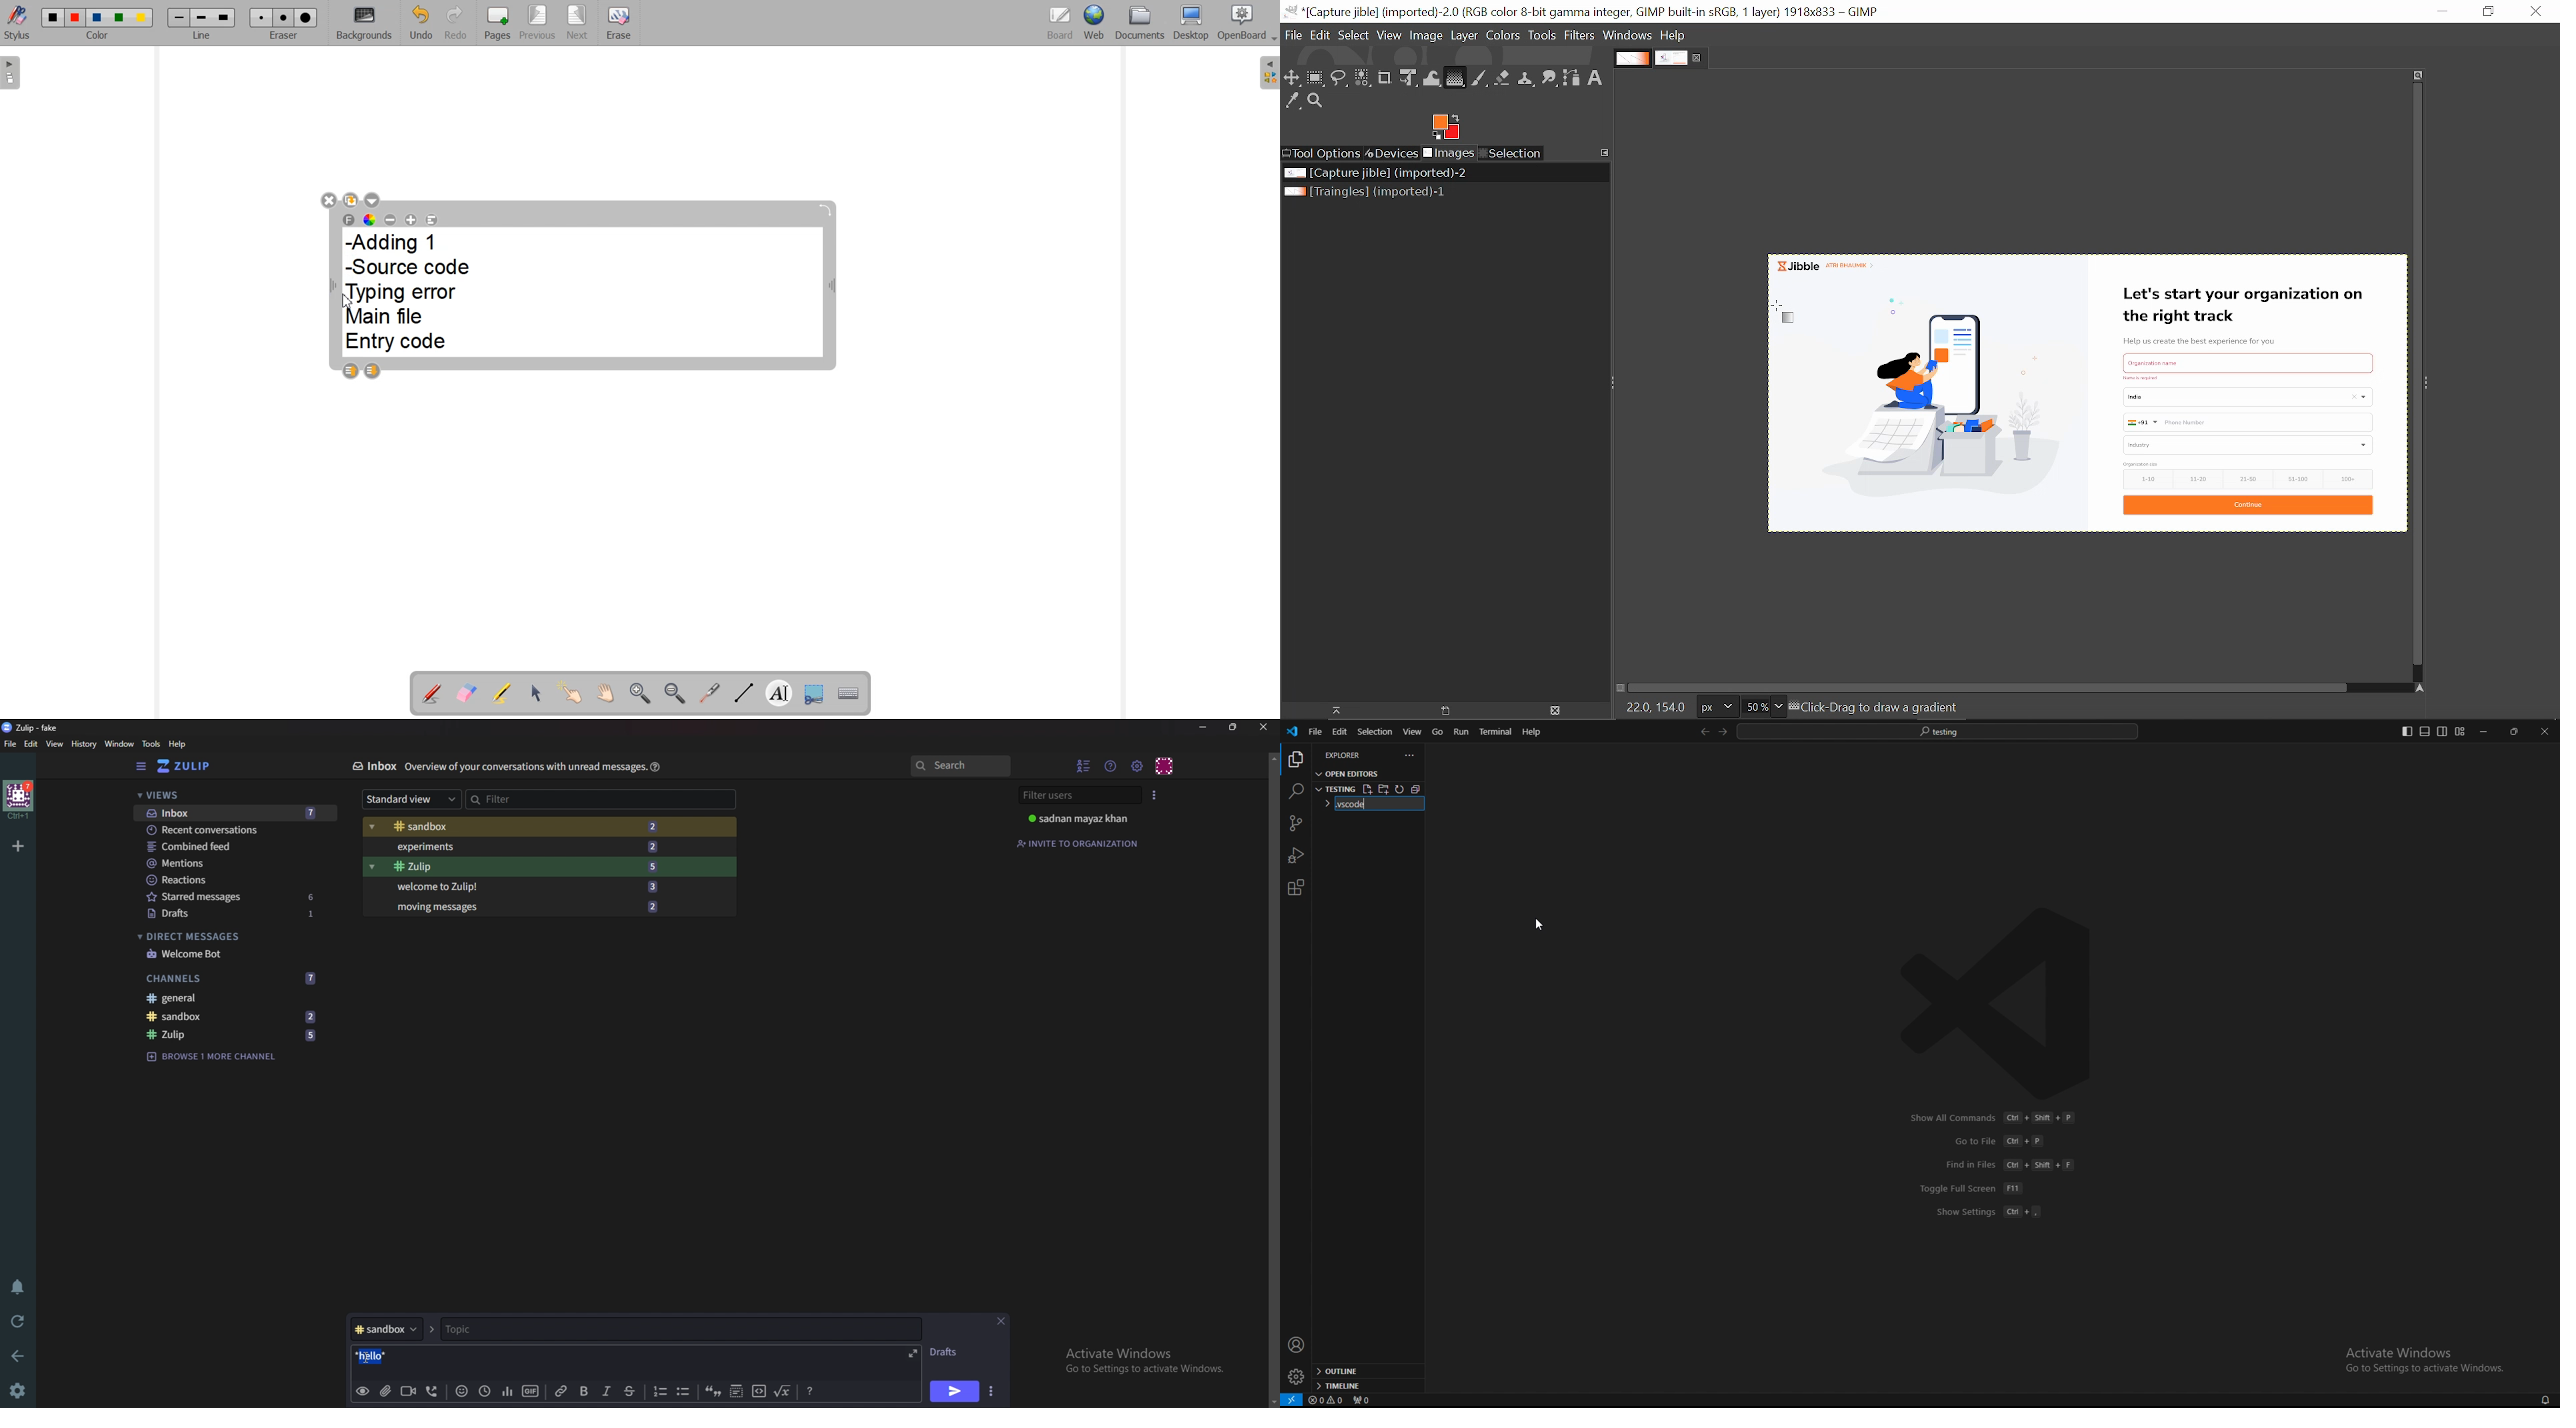 Image resolution: width=2576 pixels, height=1428 pixels. I want to click on Draw lines, so click(742, 693).